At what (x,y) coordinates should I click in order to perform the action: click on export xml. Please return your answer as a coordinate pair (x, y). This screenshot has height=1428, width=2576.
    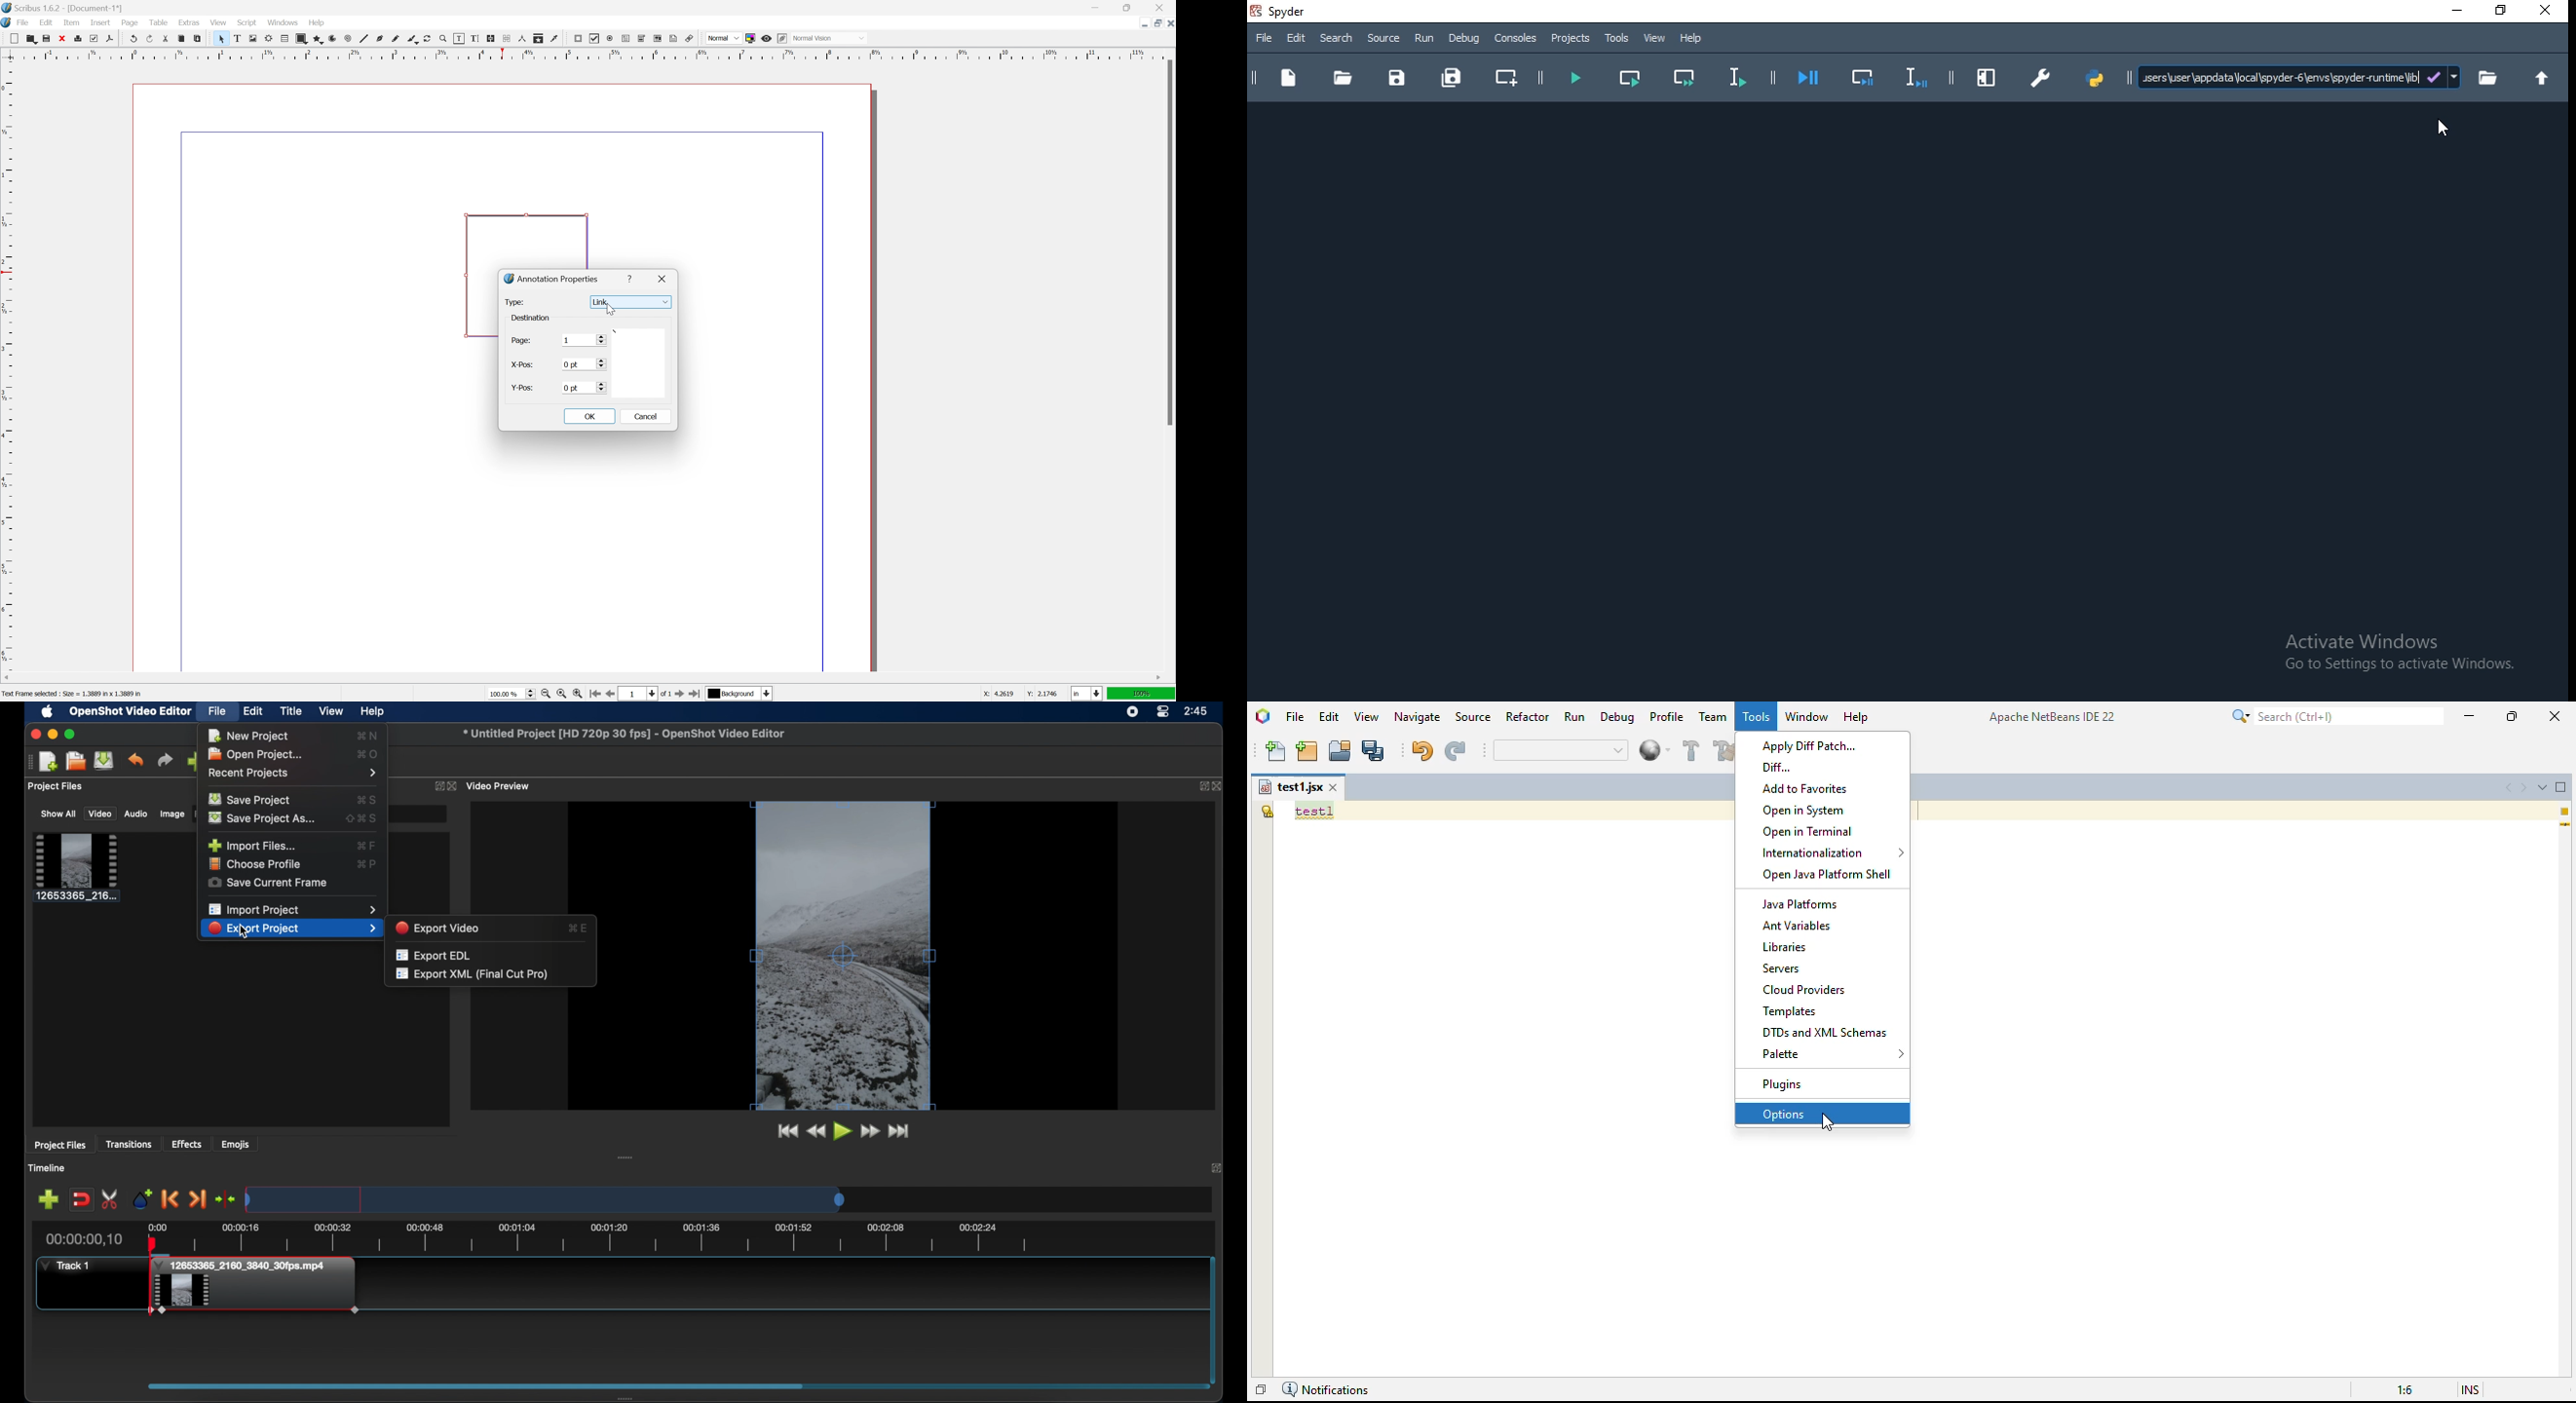
    Looking at the image, I should click on (473, 975).